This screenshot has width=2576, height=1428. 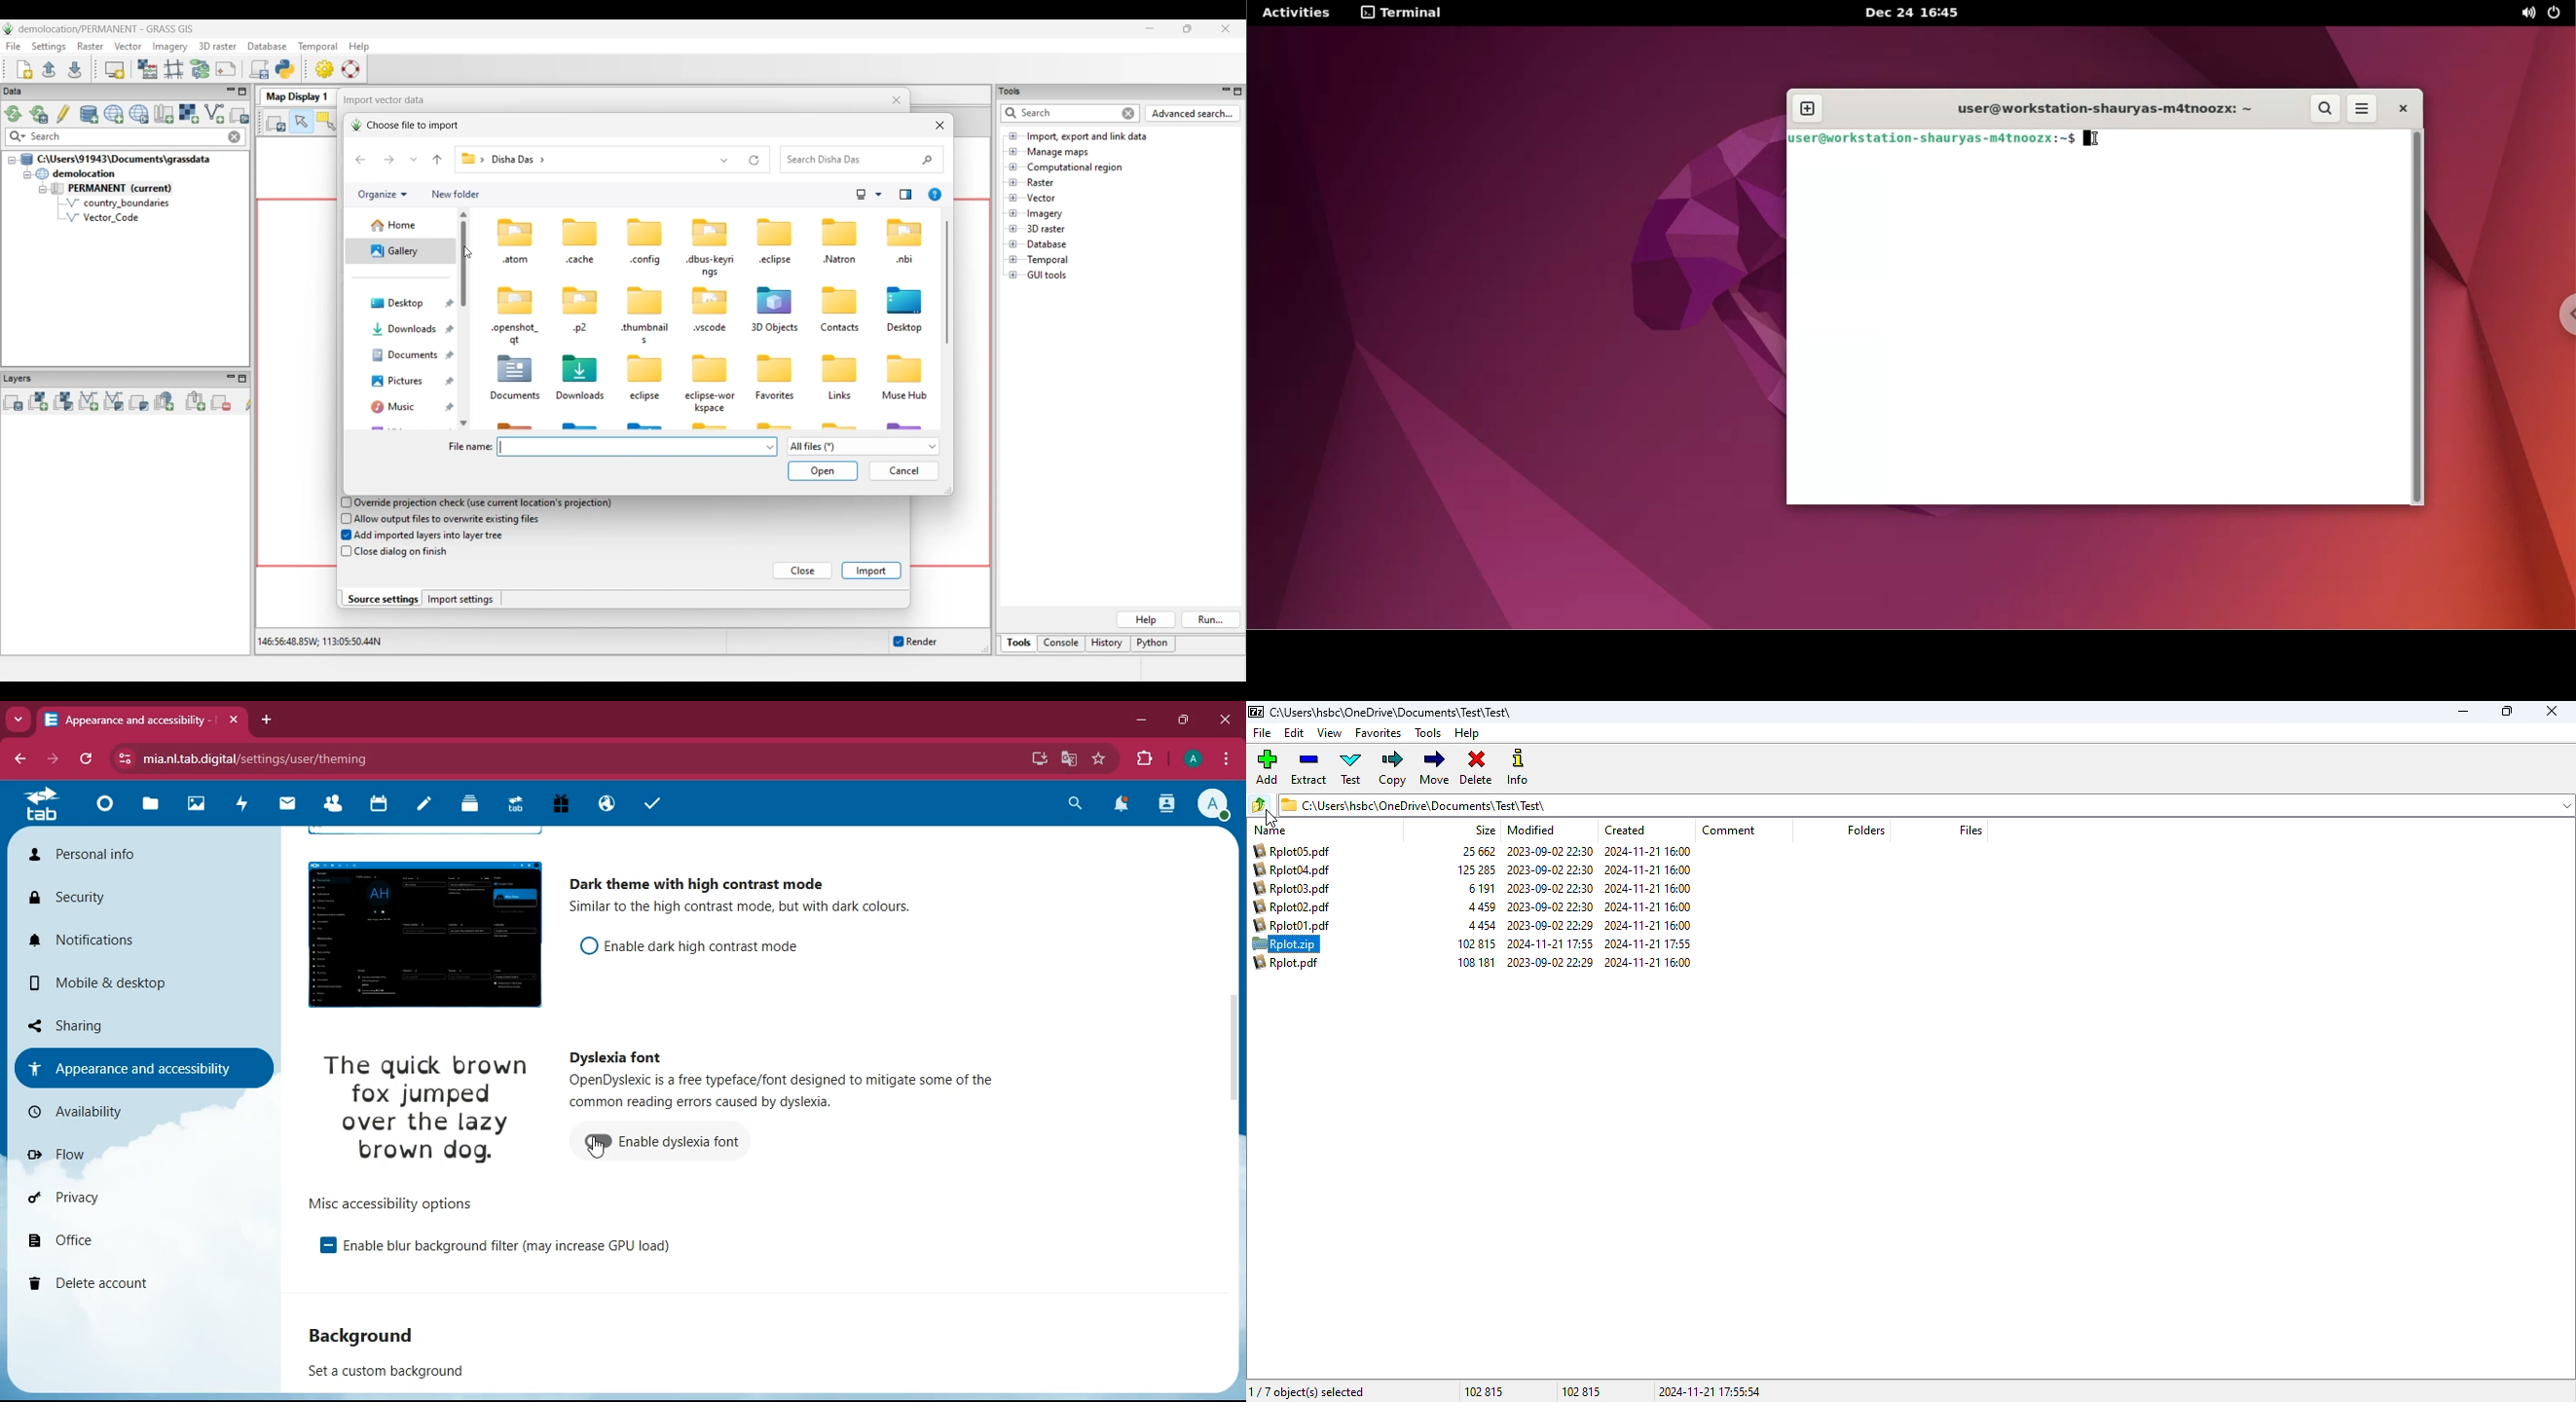 What do you see at coordinates (366, 1338) in the screenshot?
I see `background` at bounding box center [366, 1338].